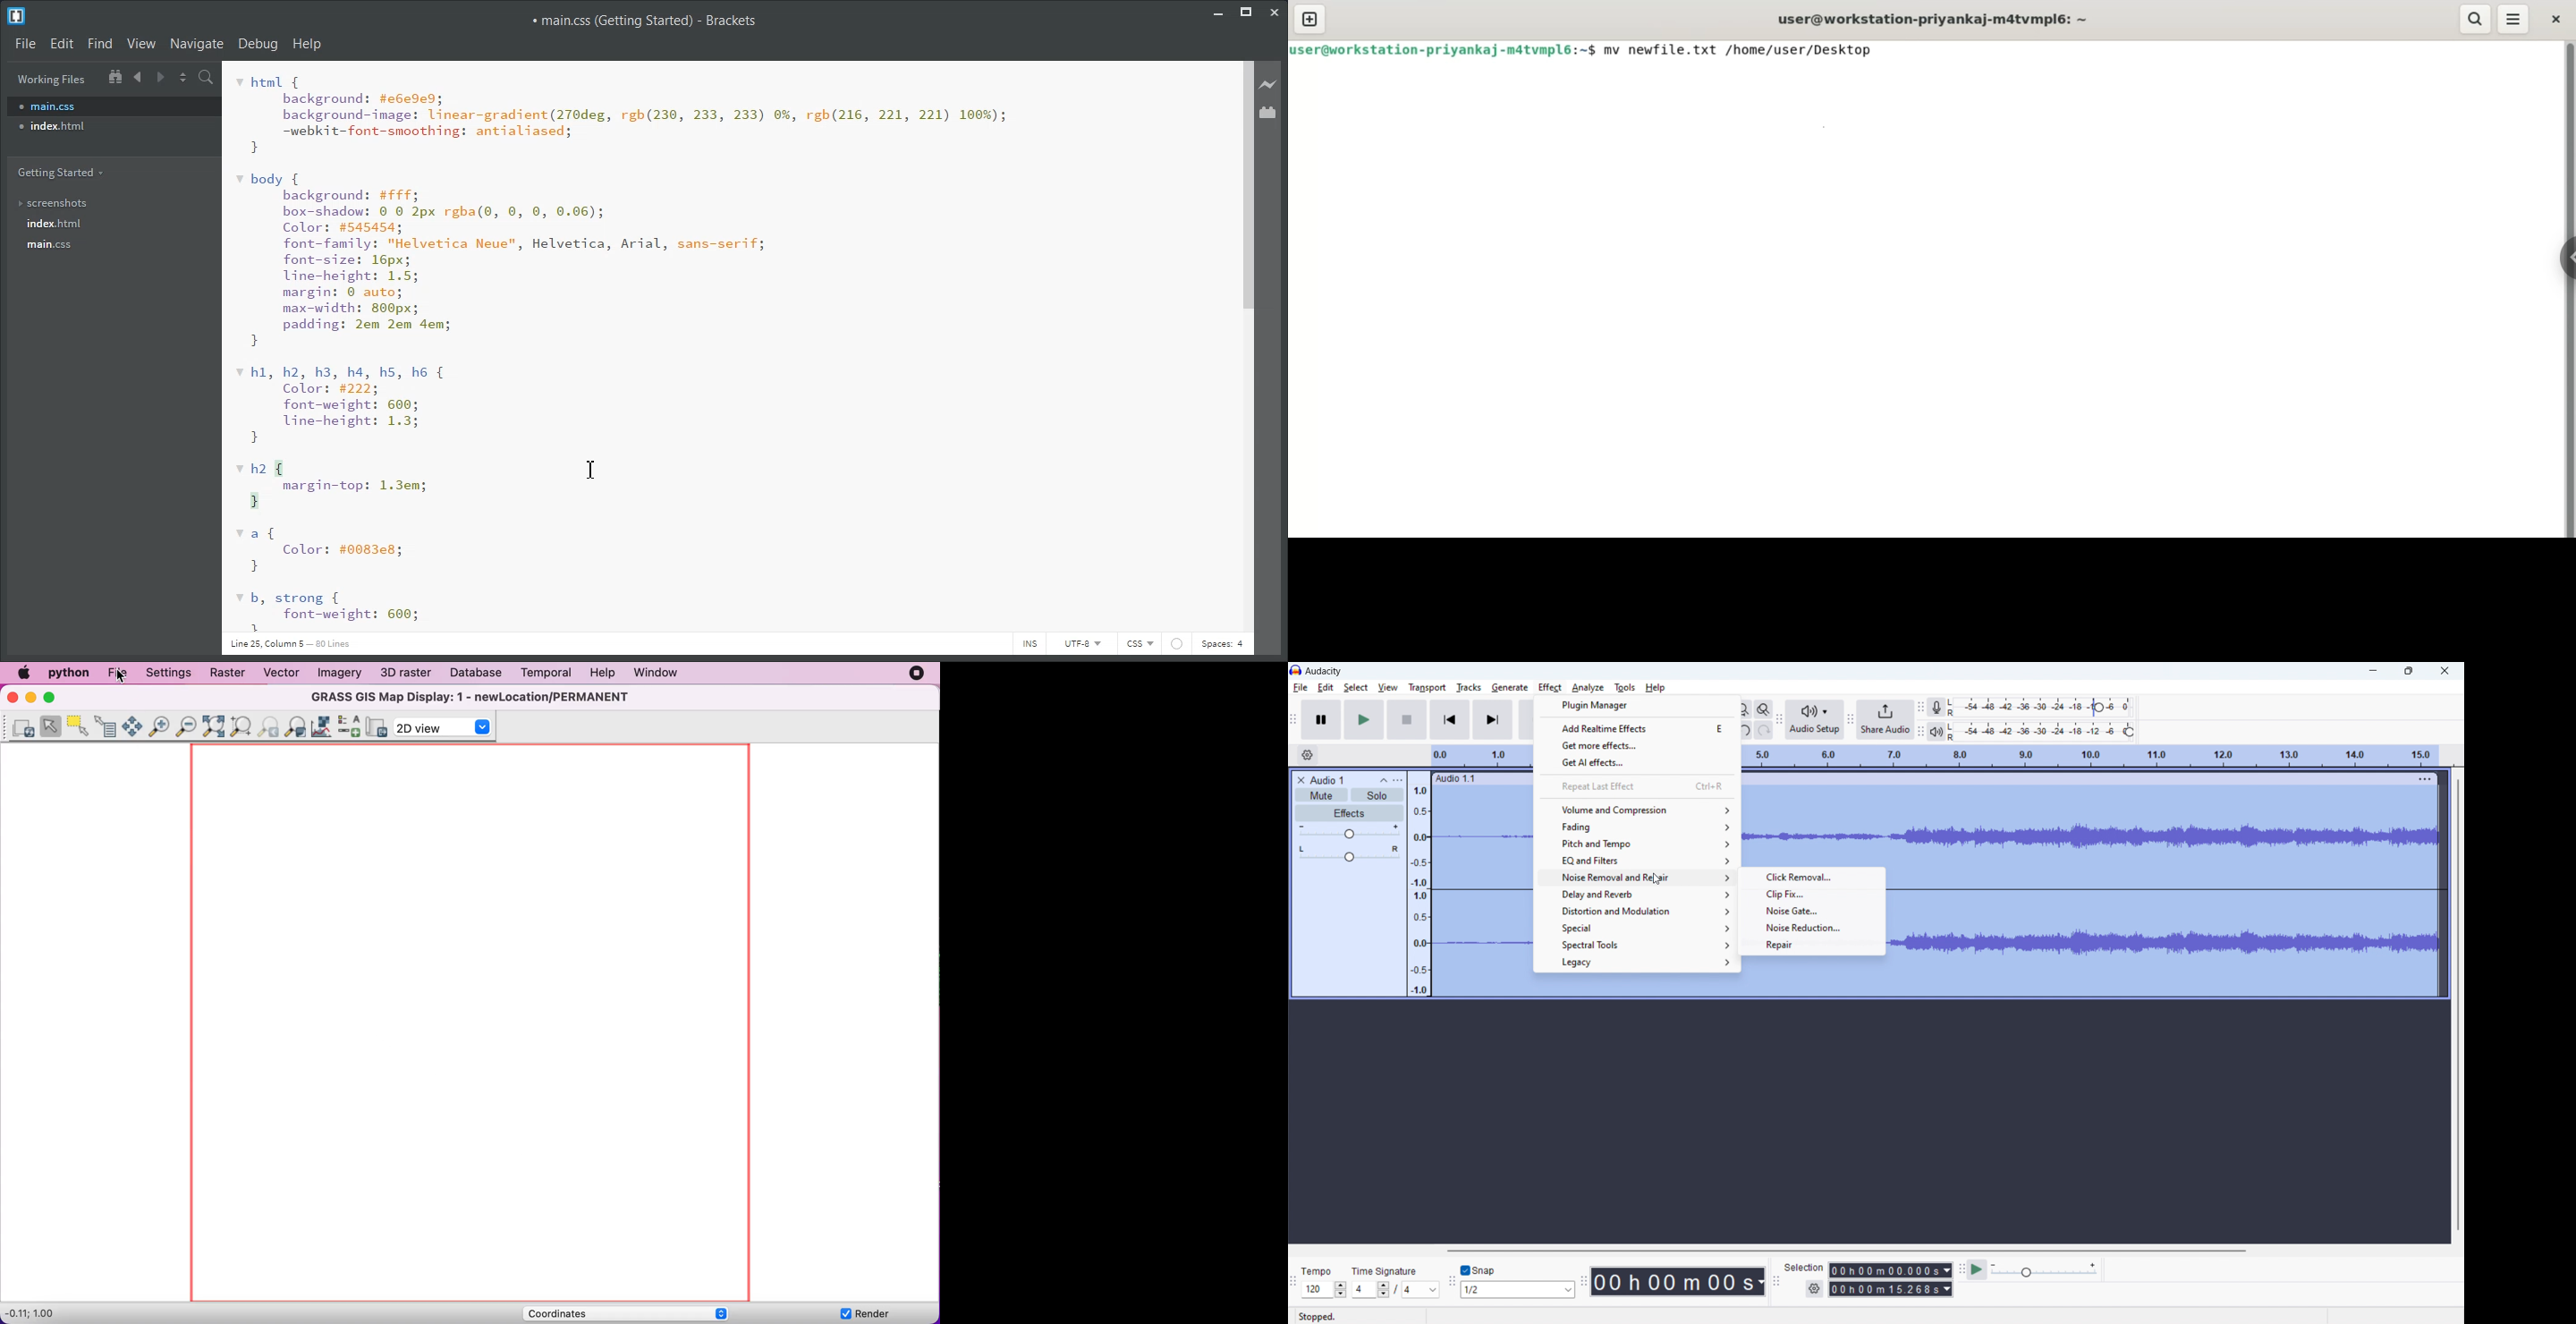  I want to click on noise removal and repair, so click(1634, 877).